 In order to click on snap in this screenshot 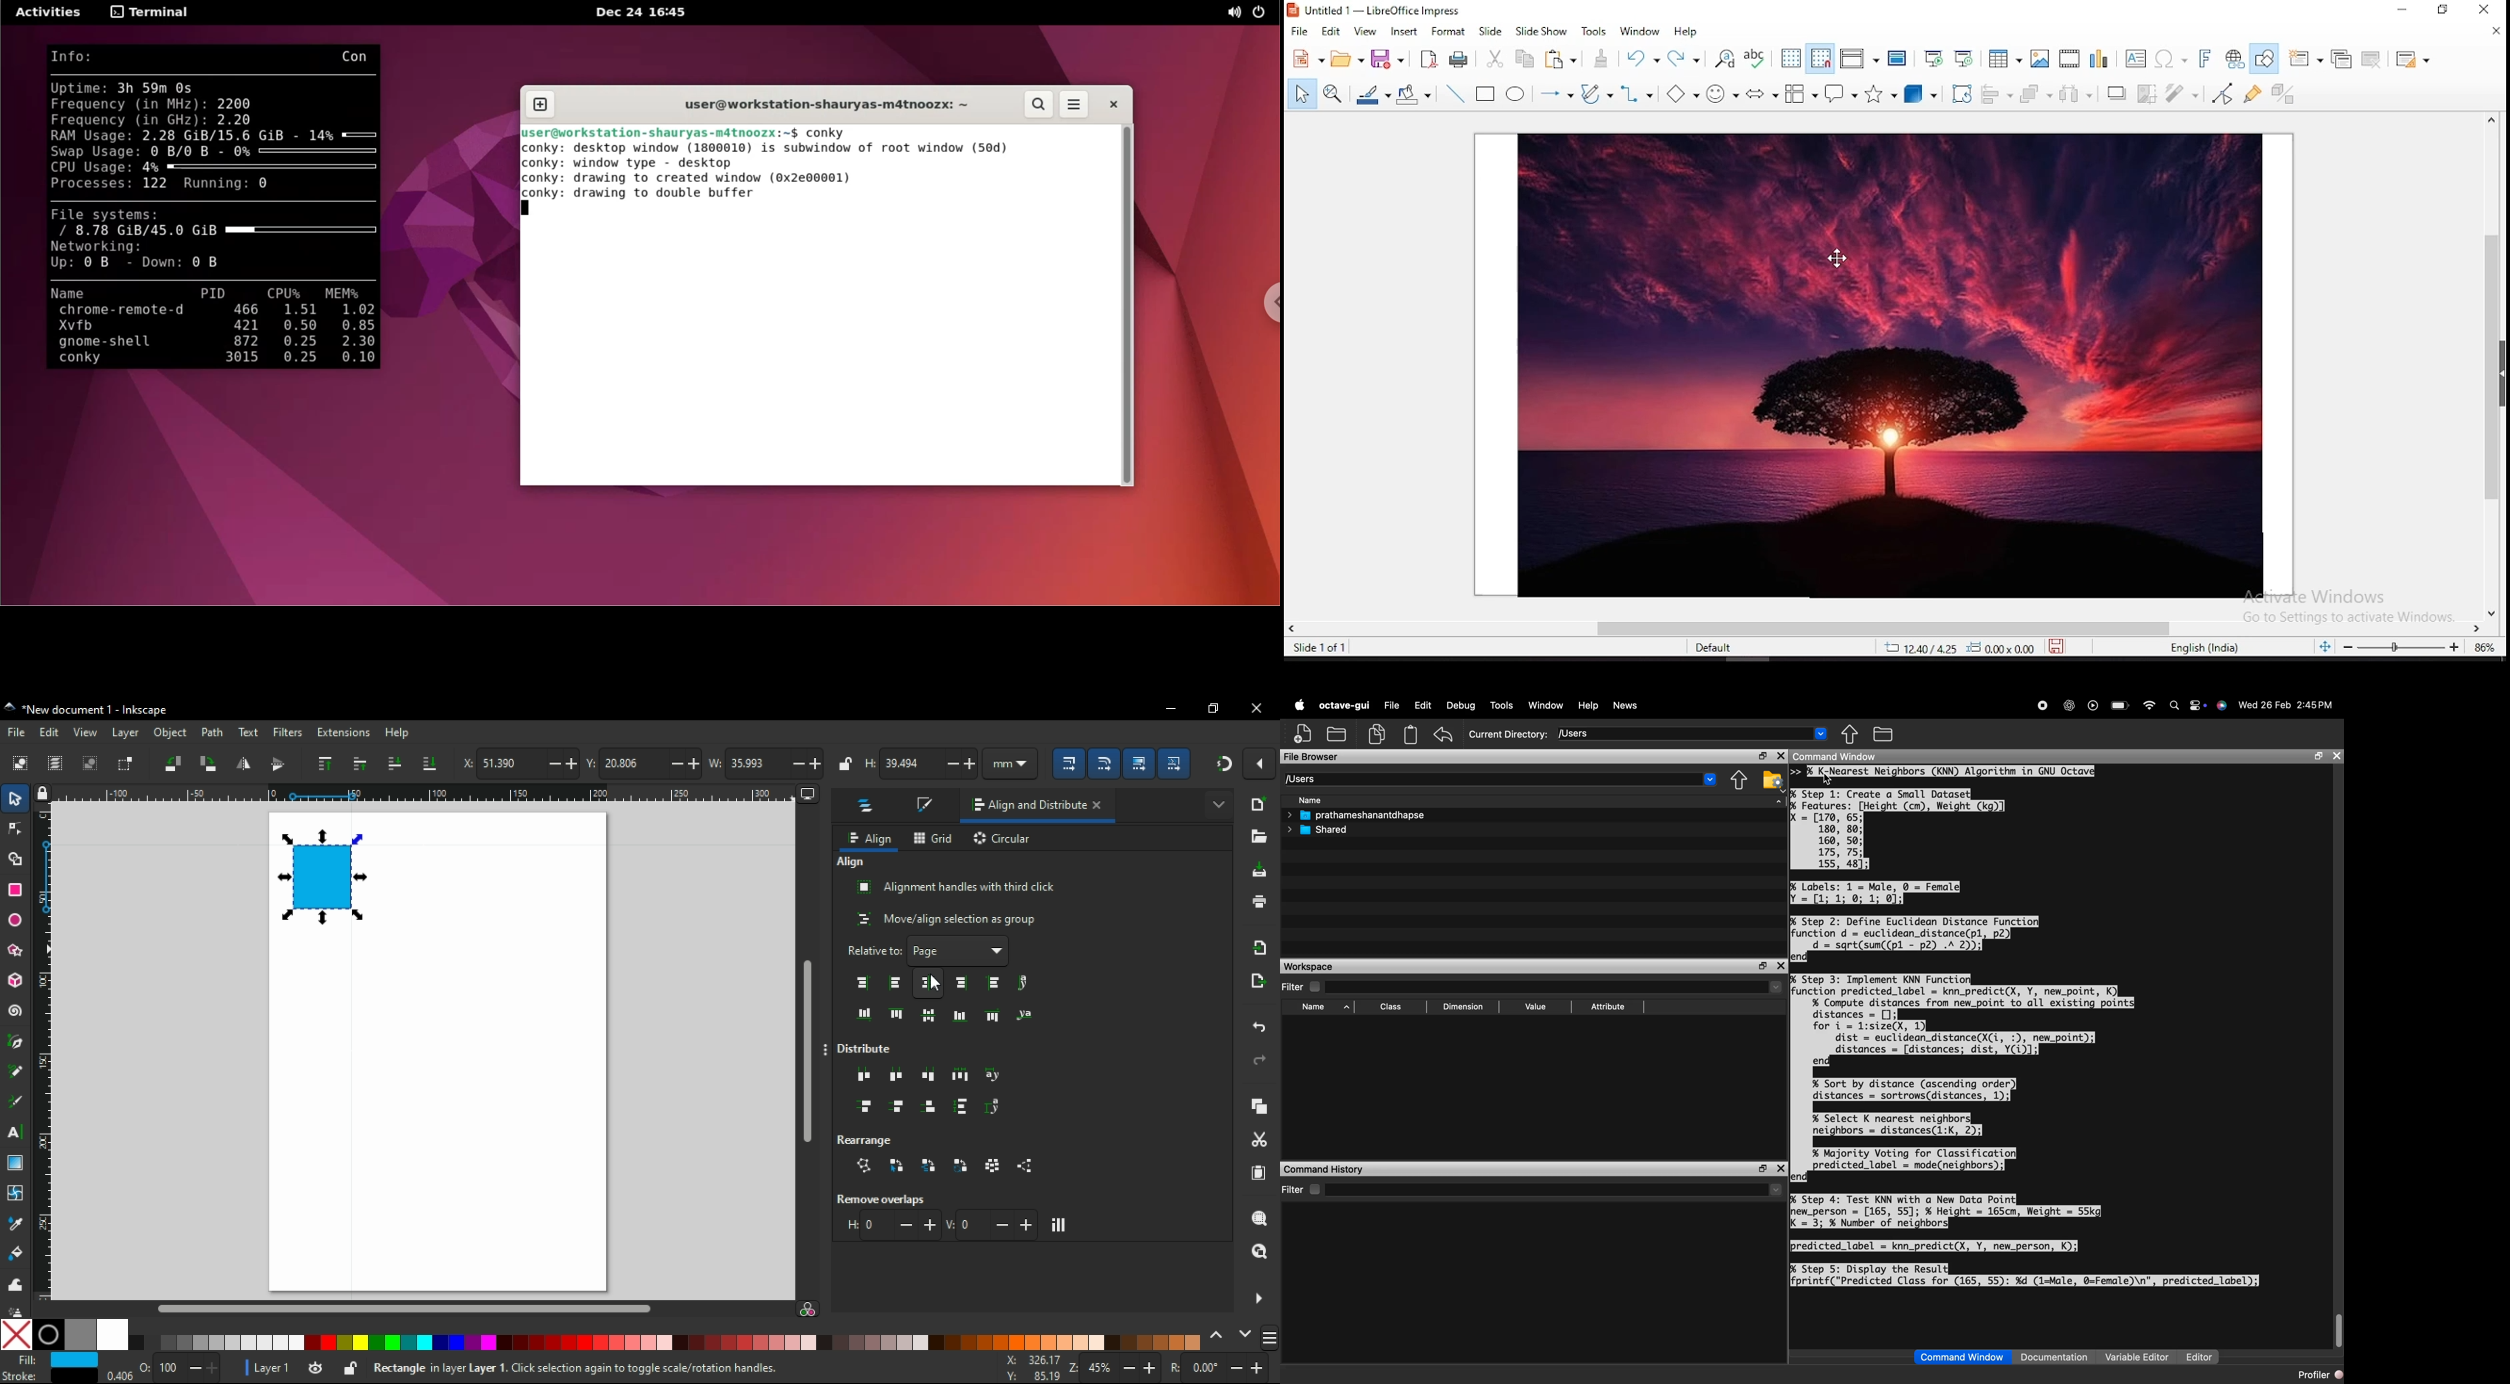, I will do `click(1223, 764)`.